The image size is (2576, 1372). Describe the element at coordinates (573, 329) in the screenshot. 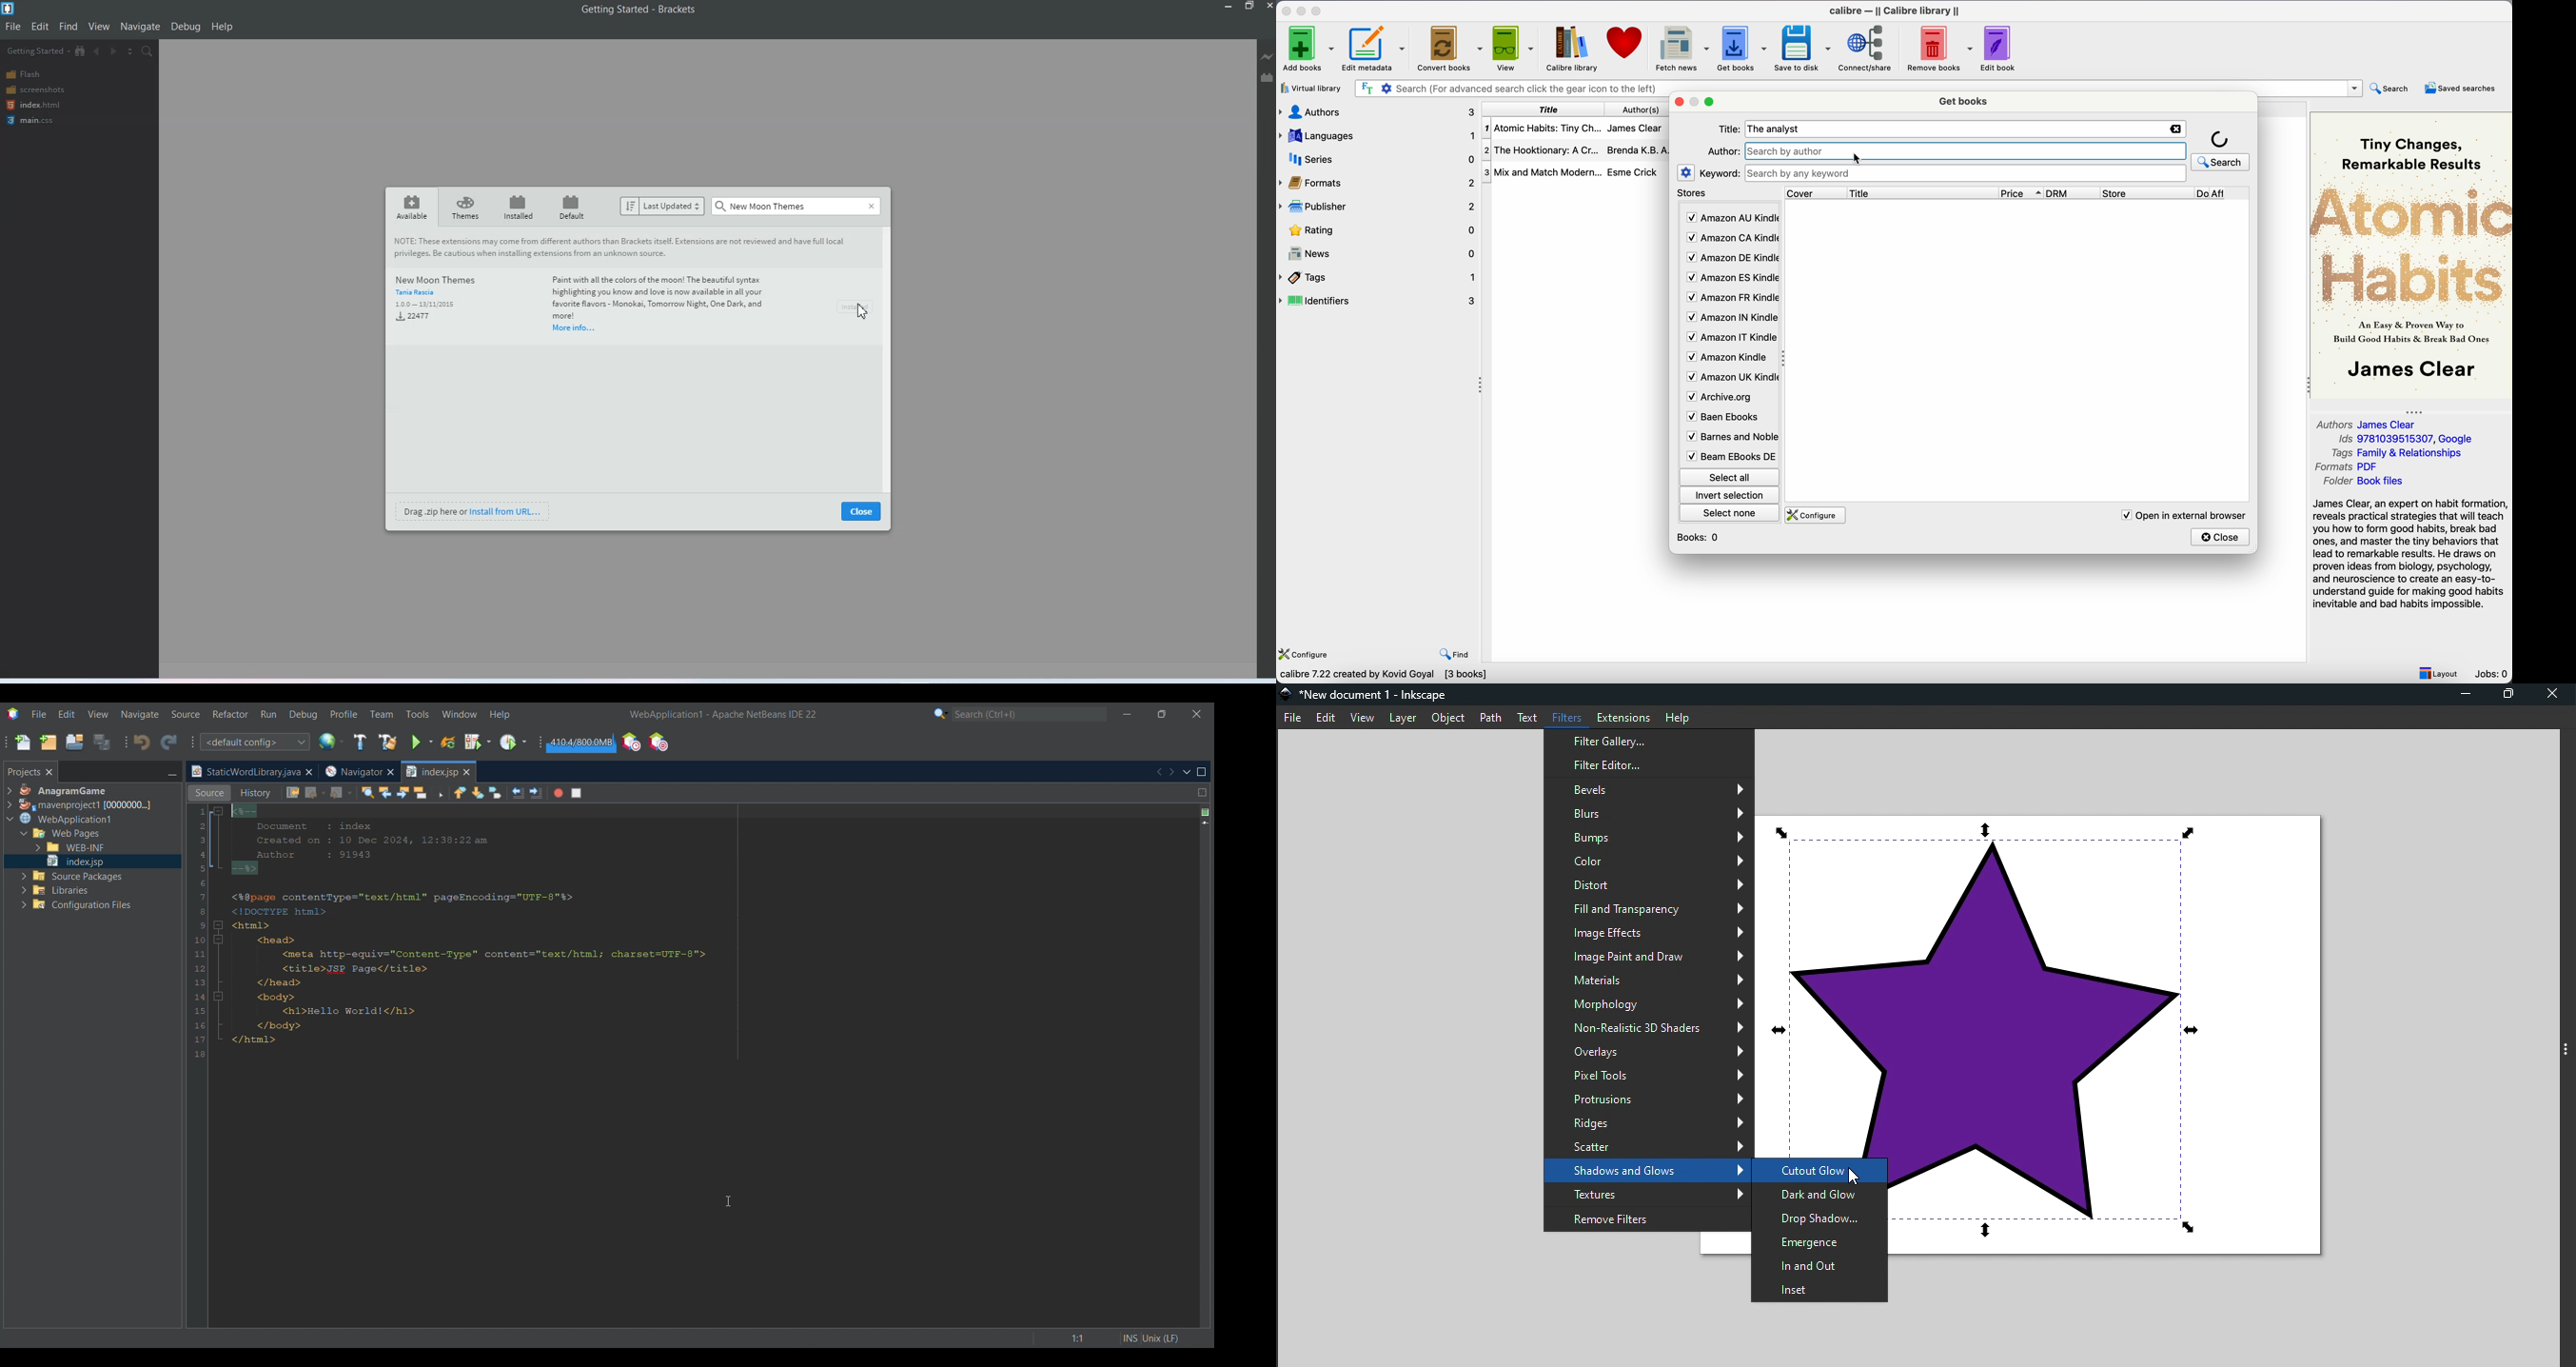

I see `More info...` at that location.